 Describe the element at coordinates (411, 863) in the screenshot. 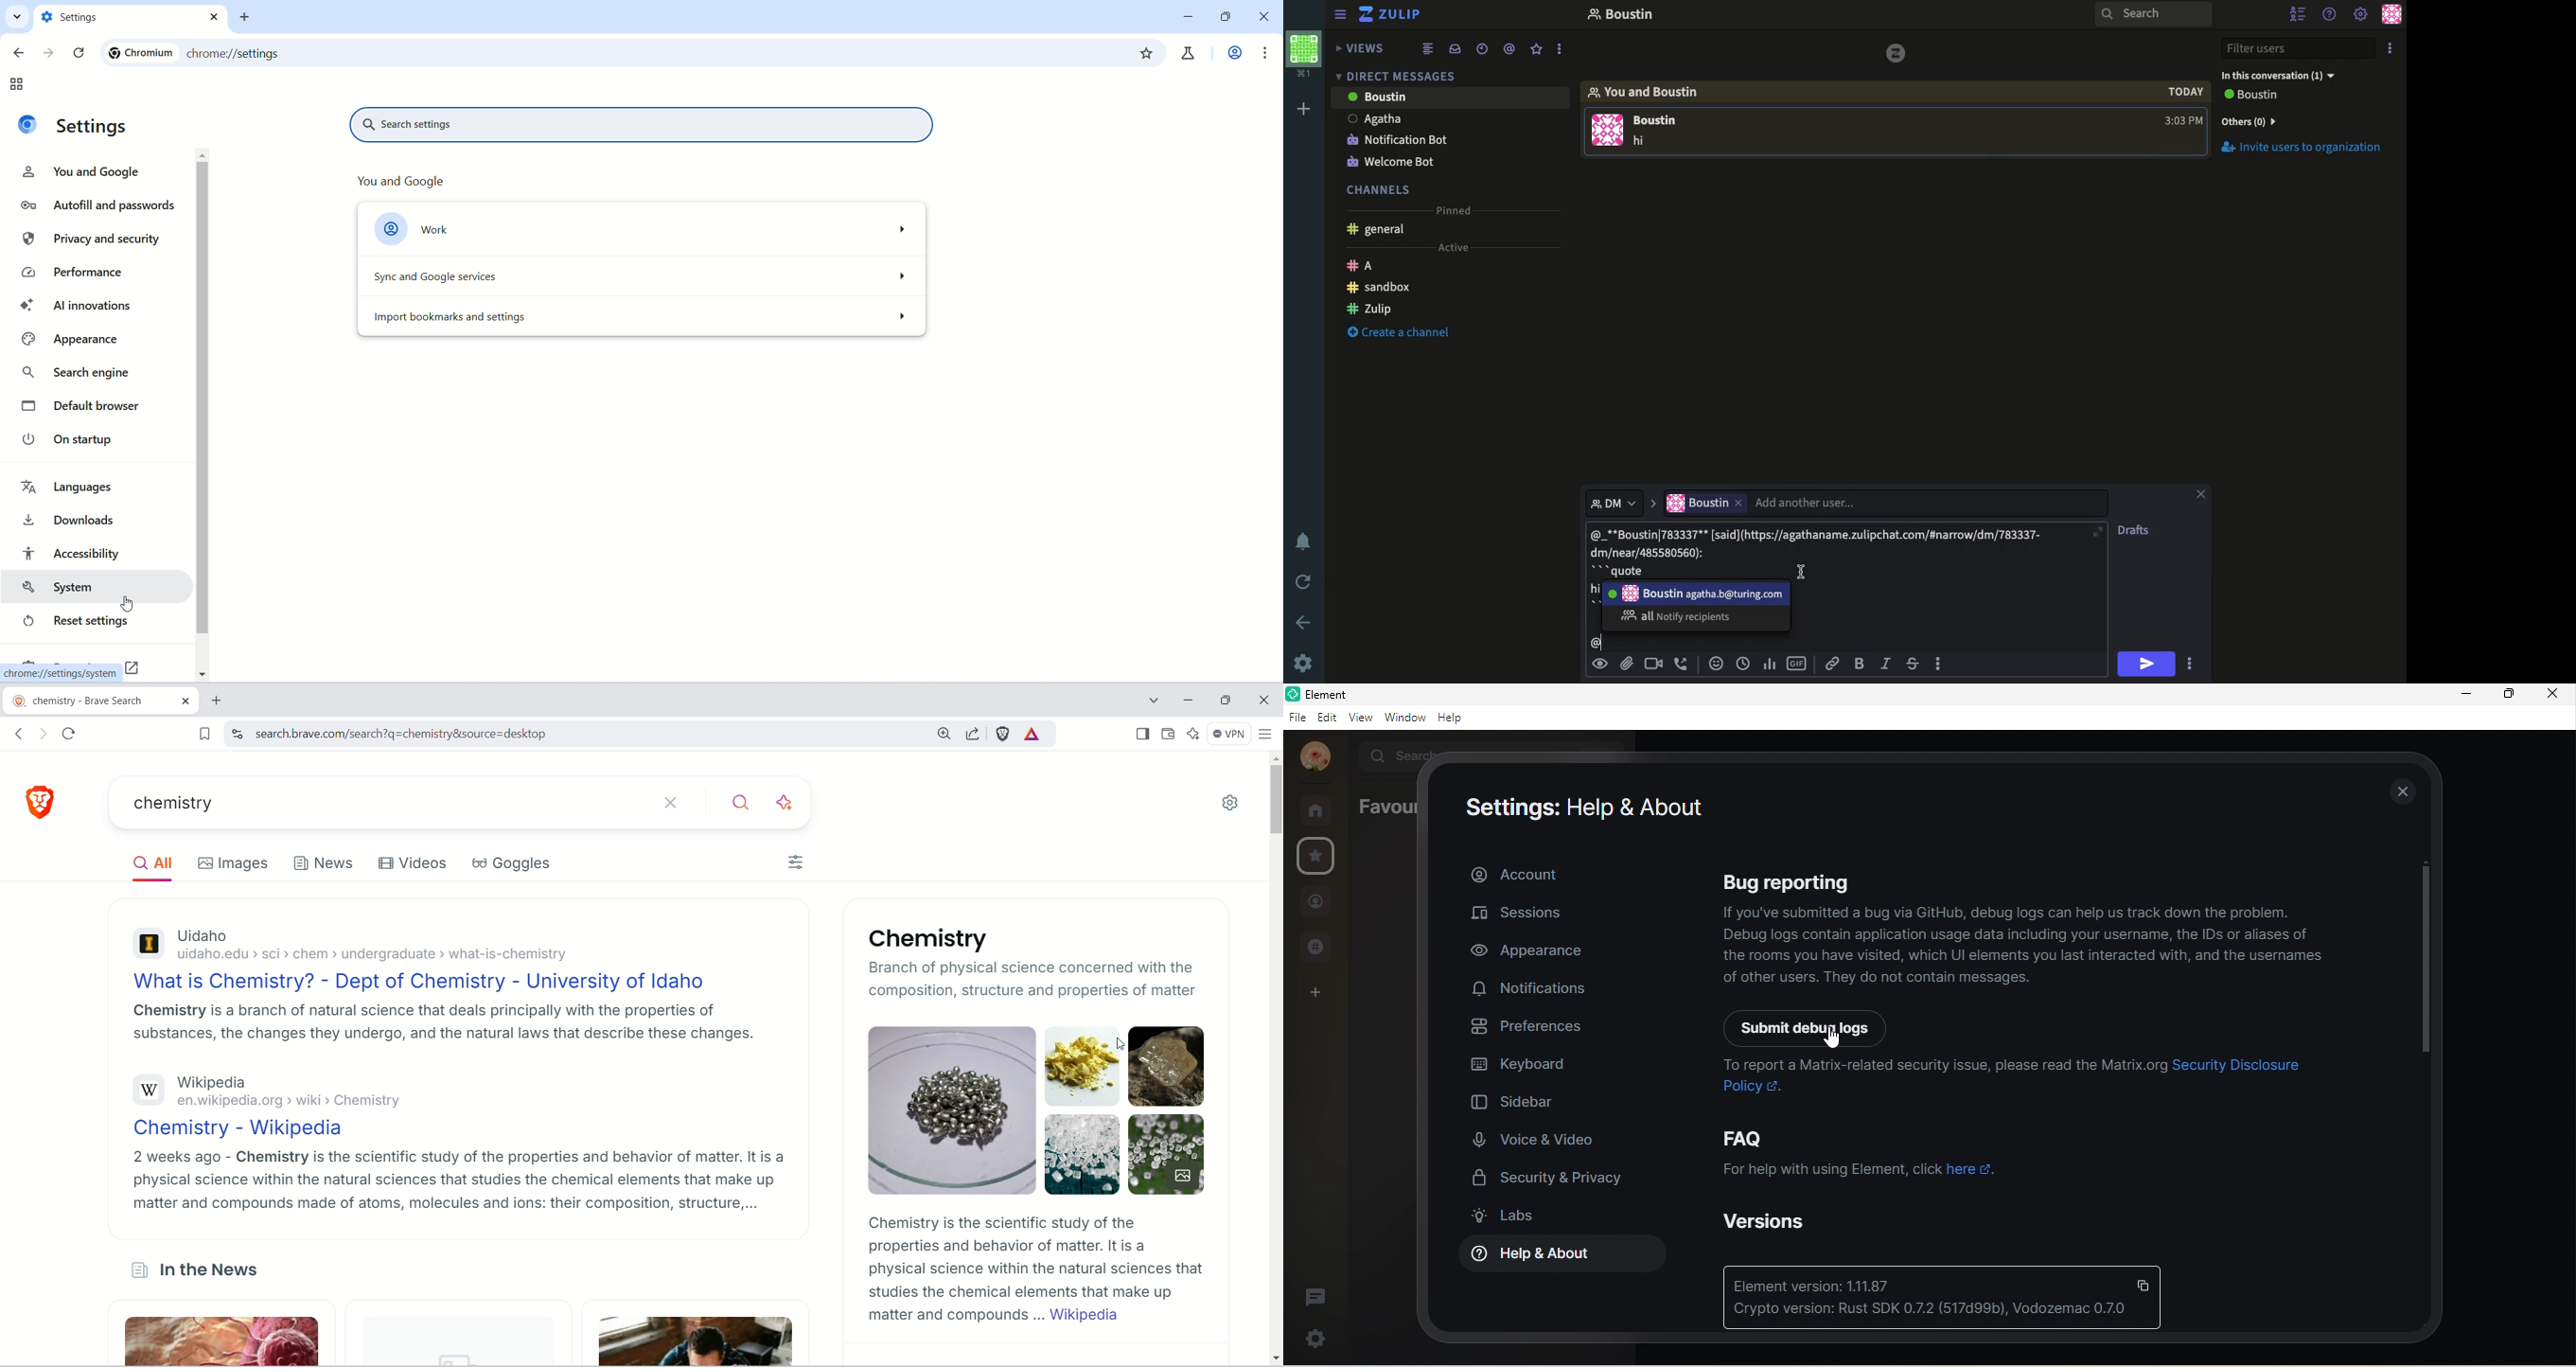

I see `Videos` at that location.